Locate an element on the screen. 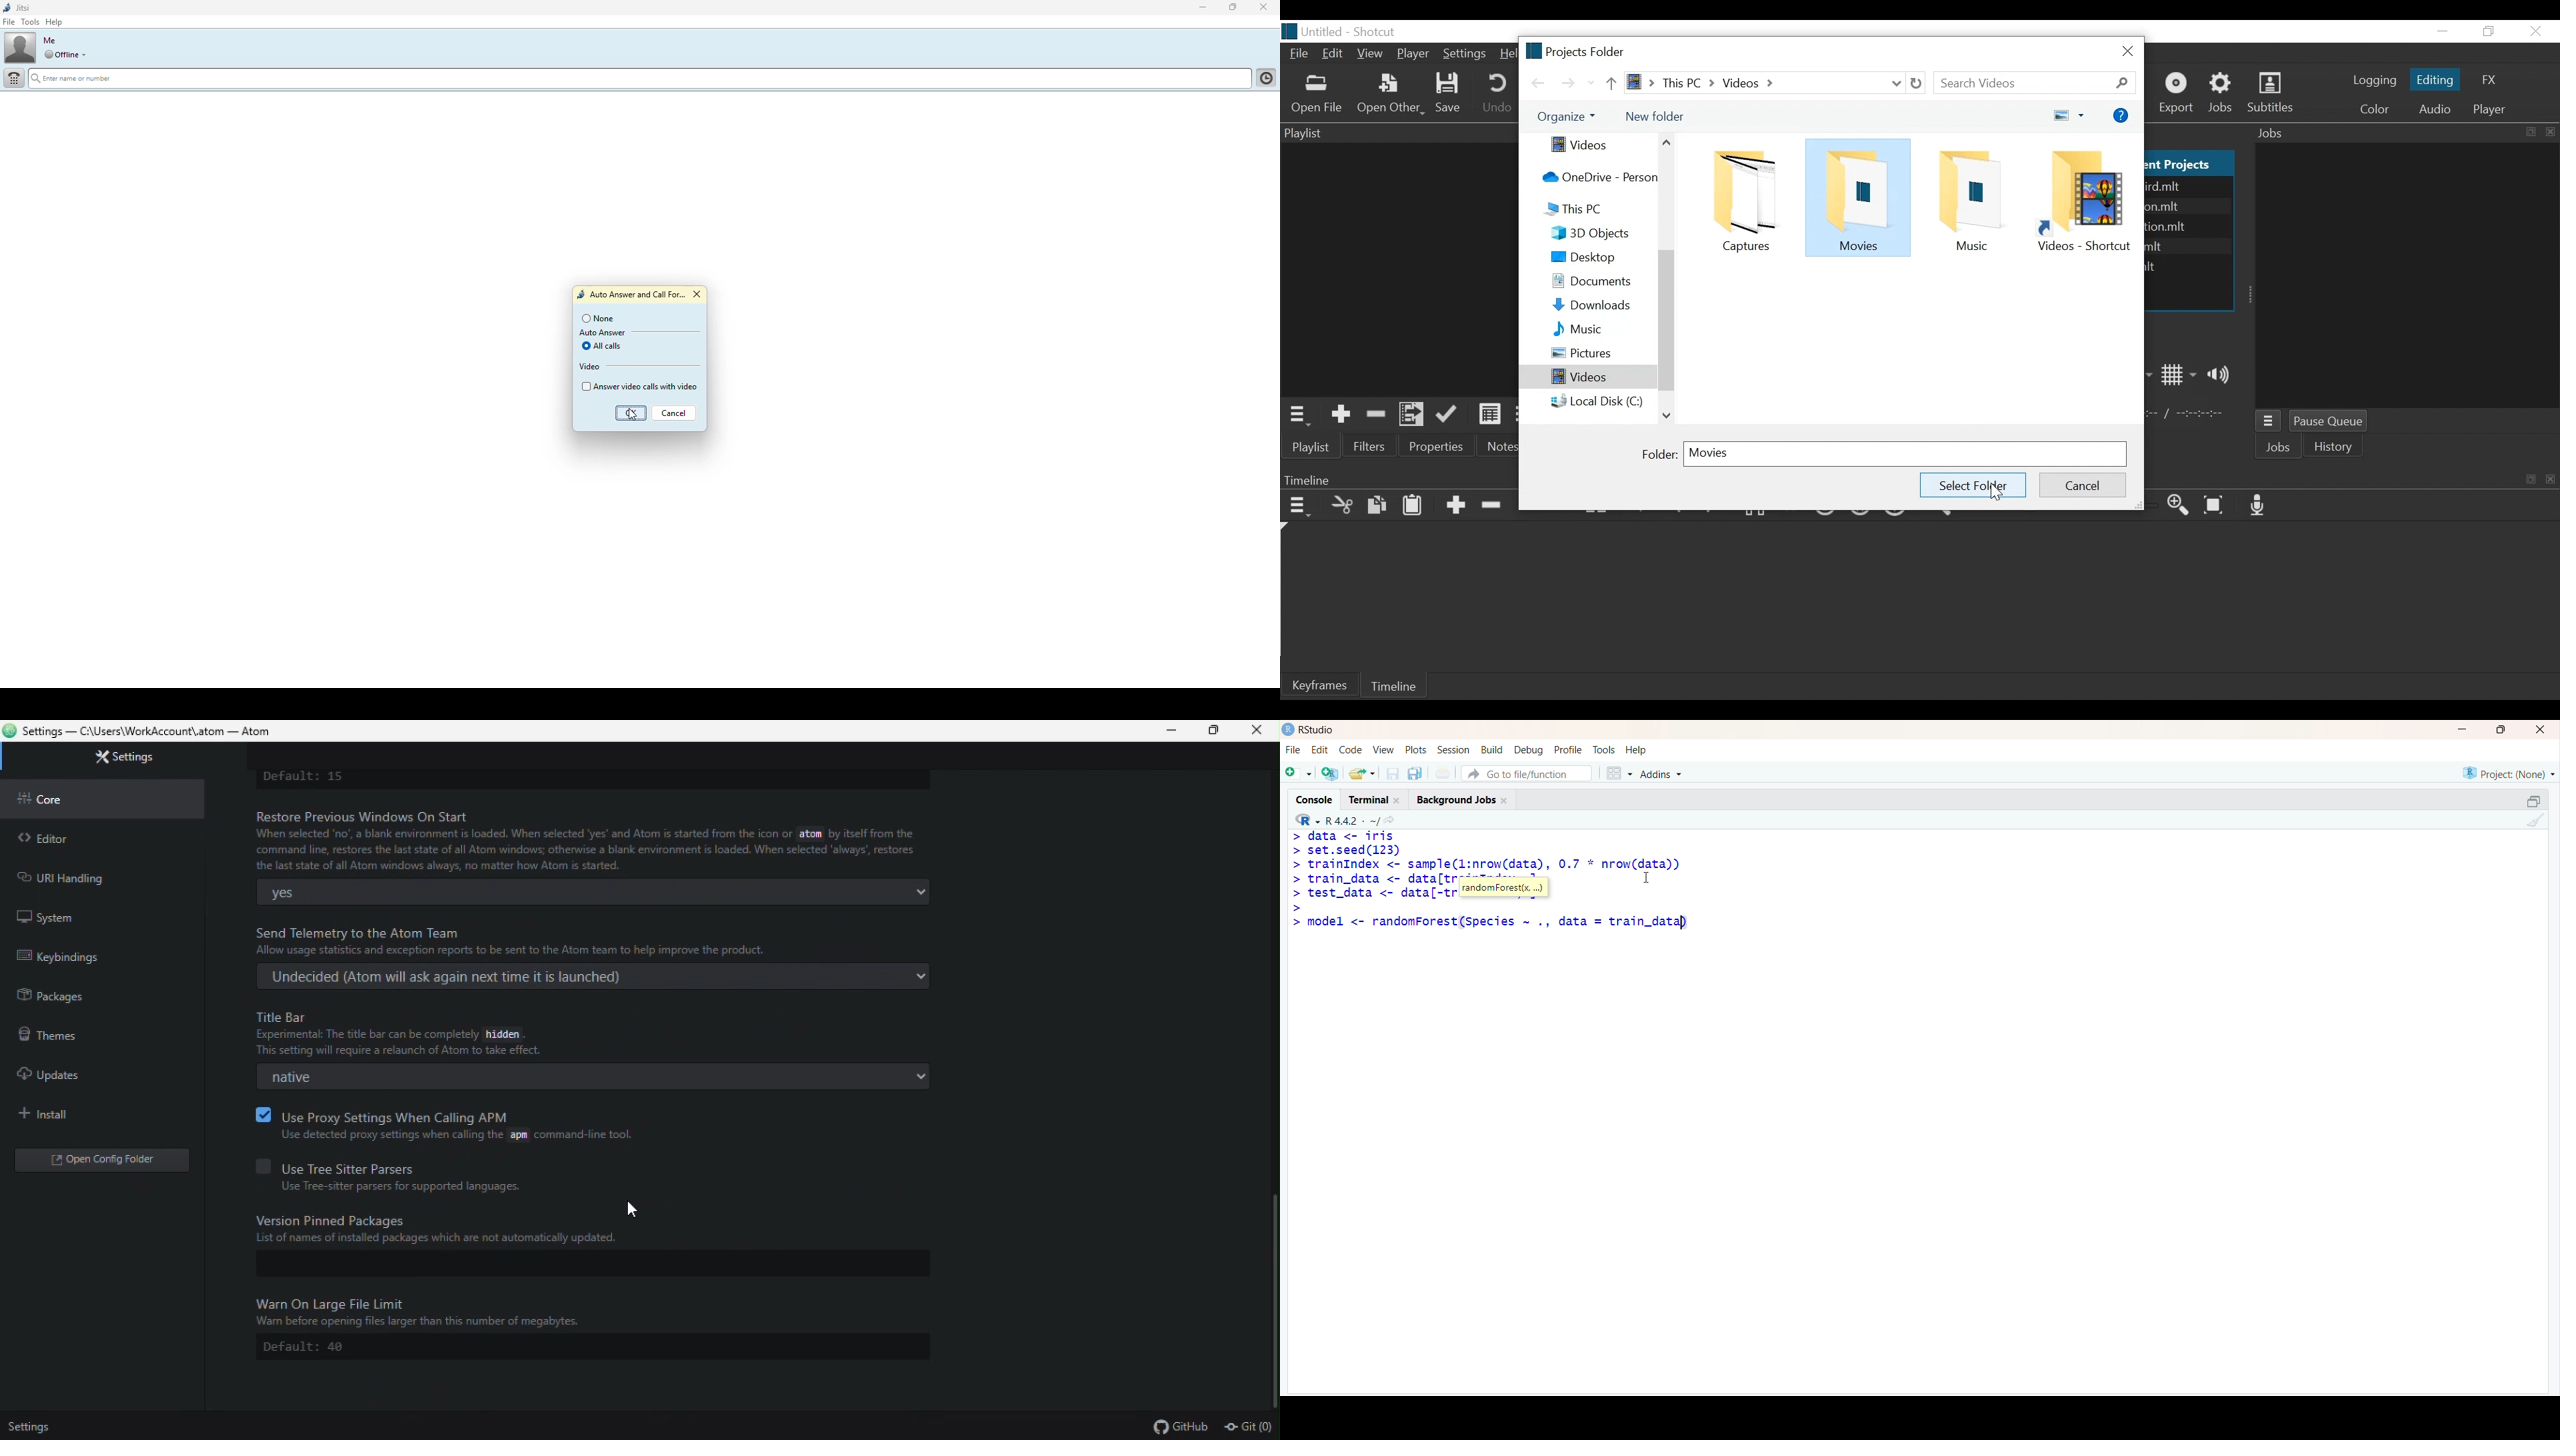 This screenshot has height=1456, width=2576. Zoom Timeline to fit is located at coordinates (2217, 505).